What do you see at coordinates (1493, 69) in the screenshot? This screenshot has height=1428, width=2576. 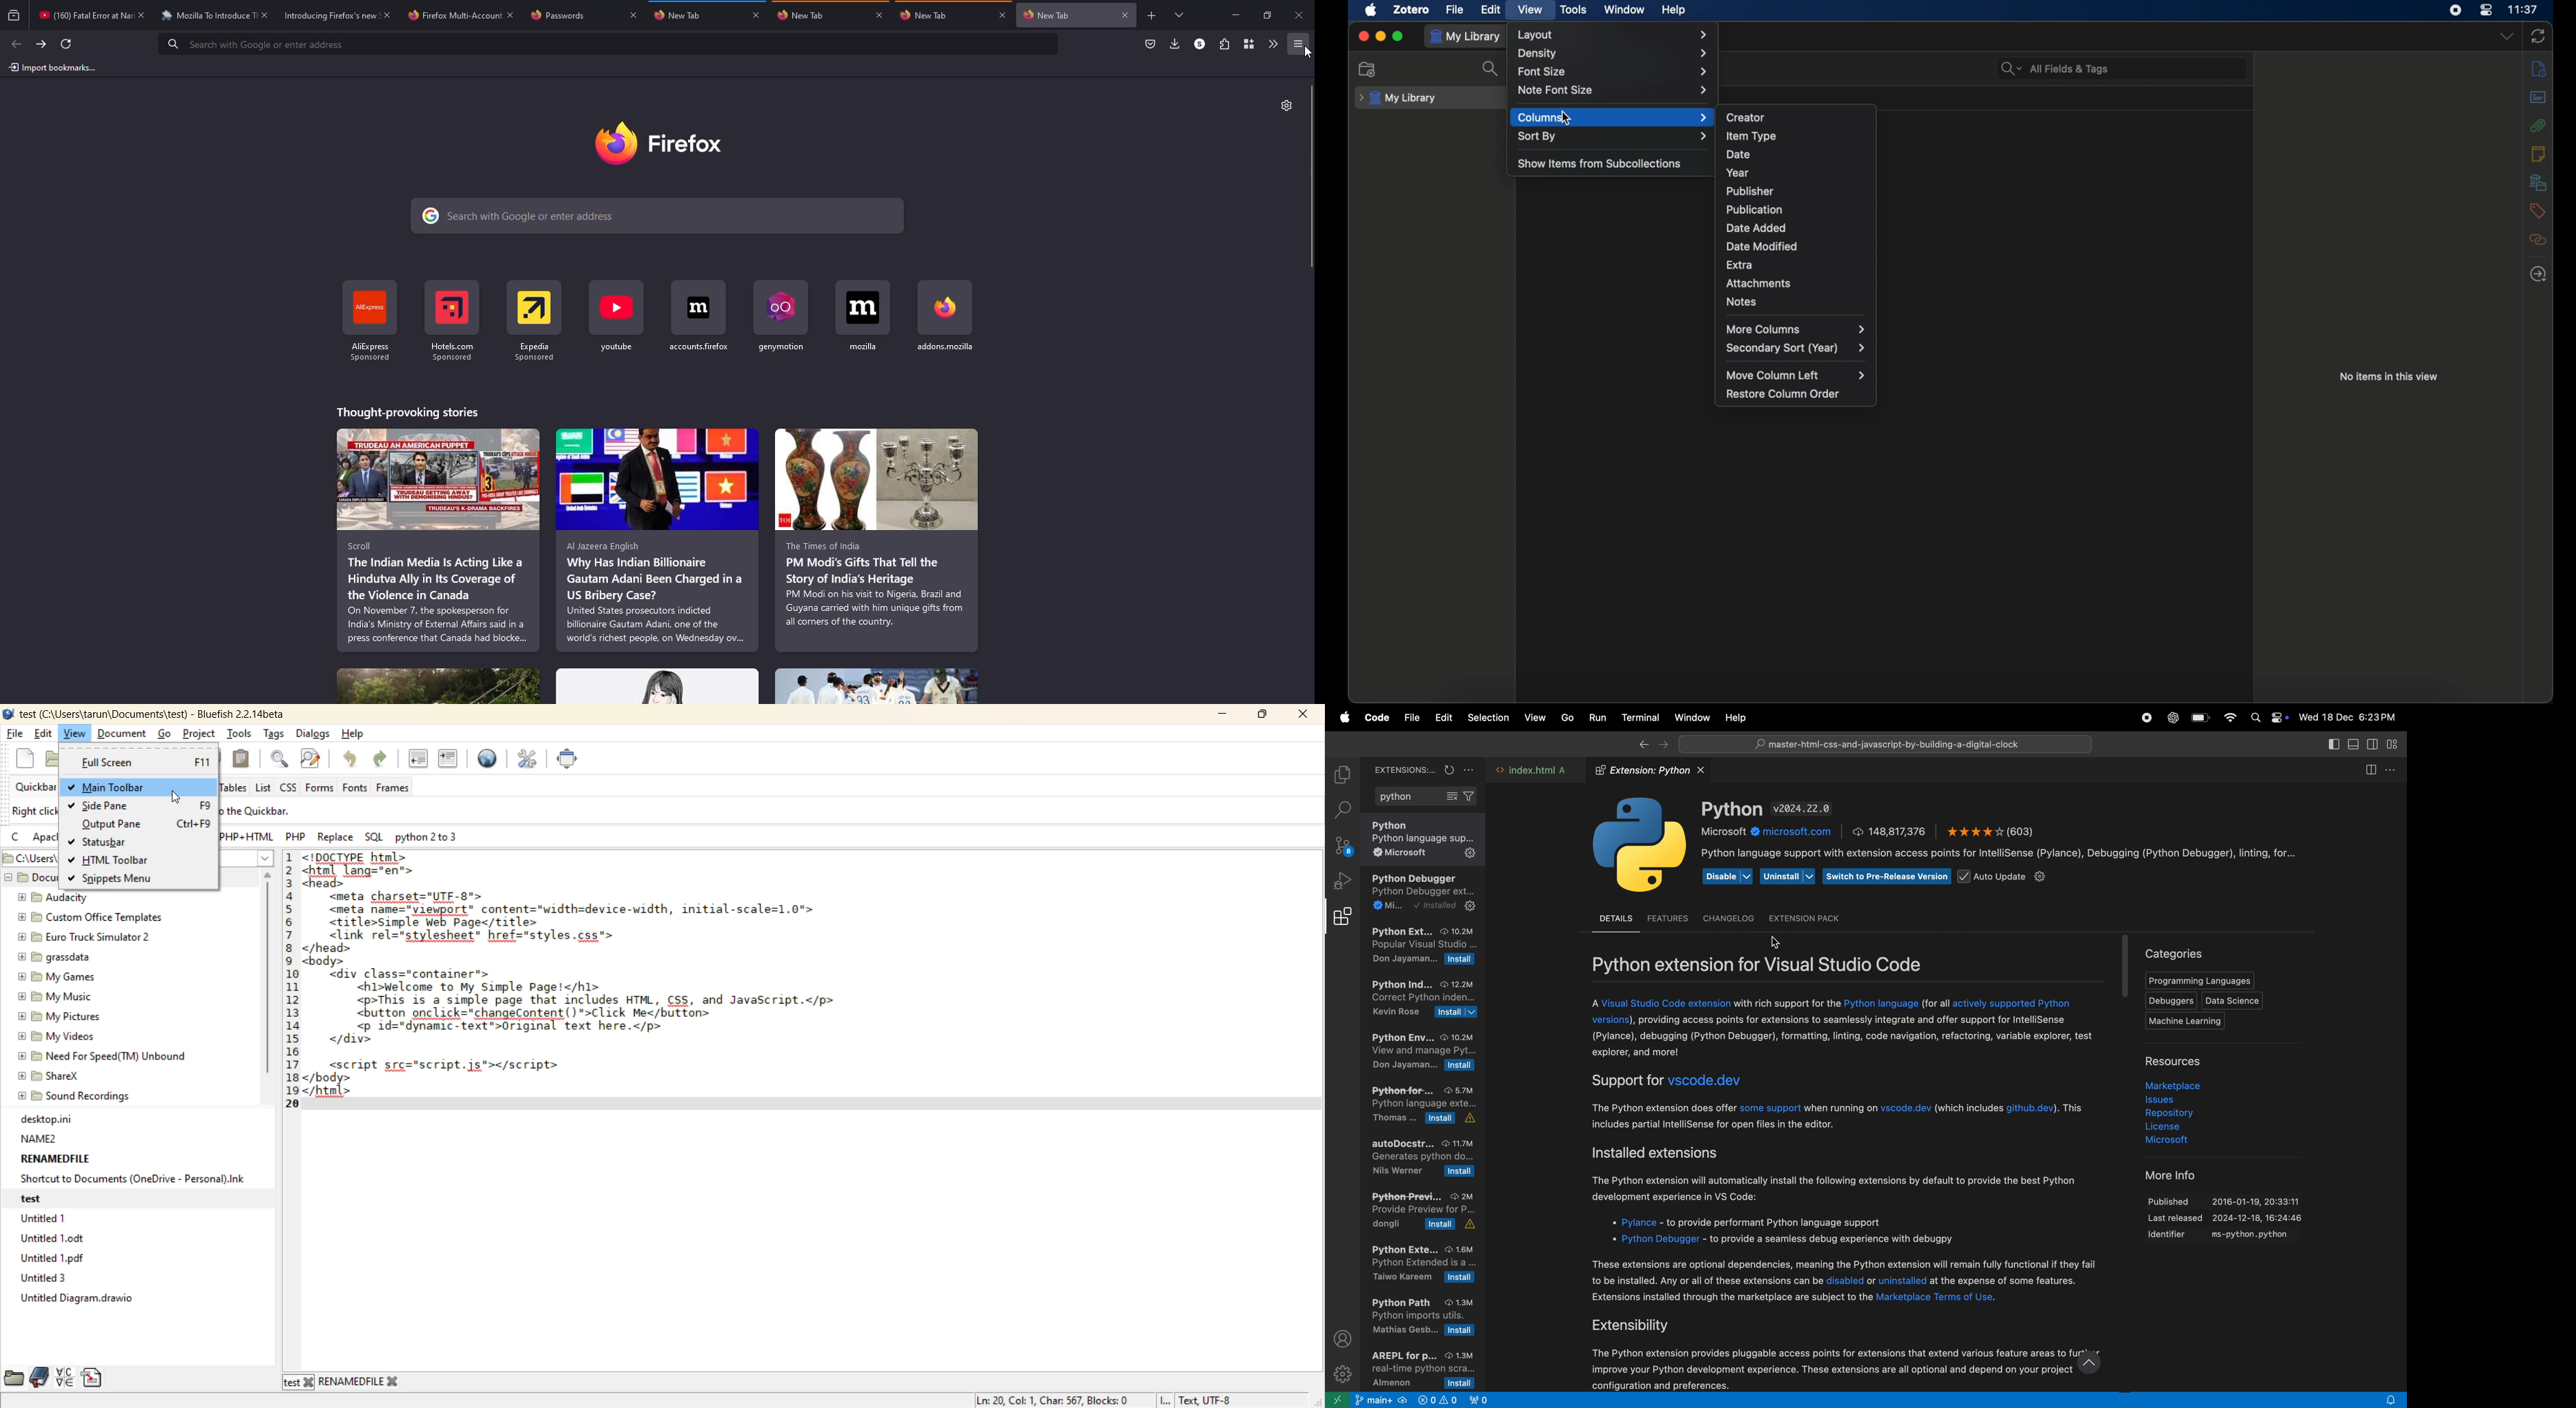 I see `search` at bounding box center [1493, 69].